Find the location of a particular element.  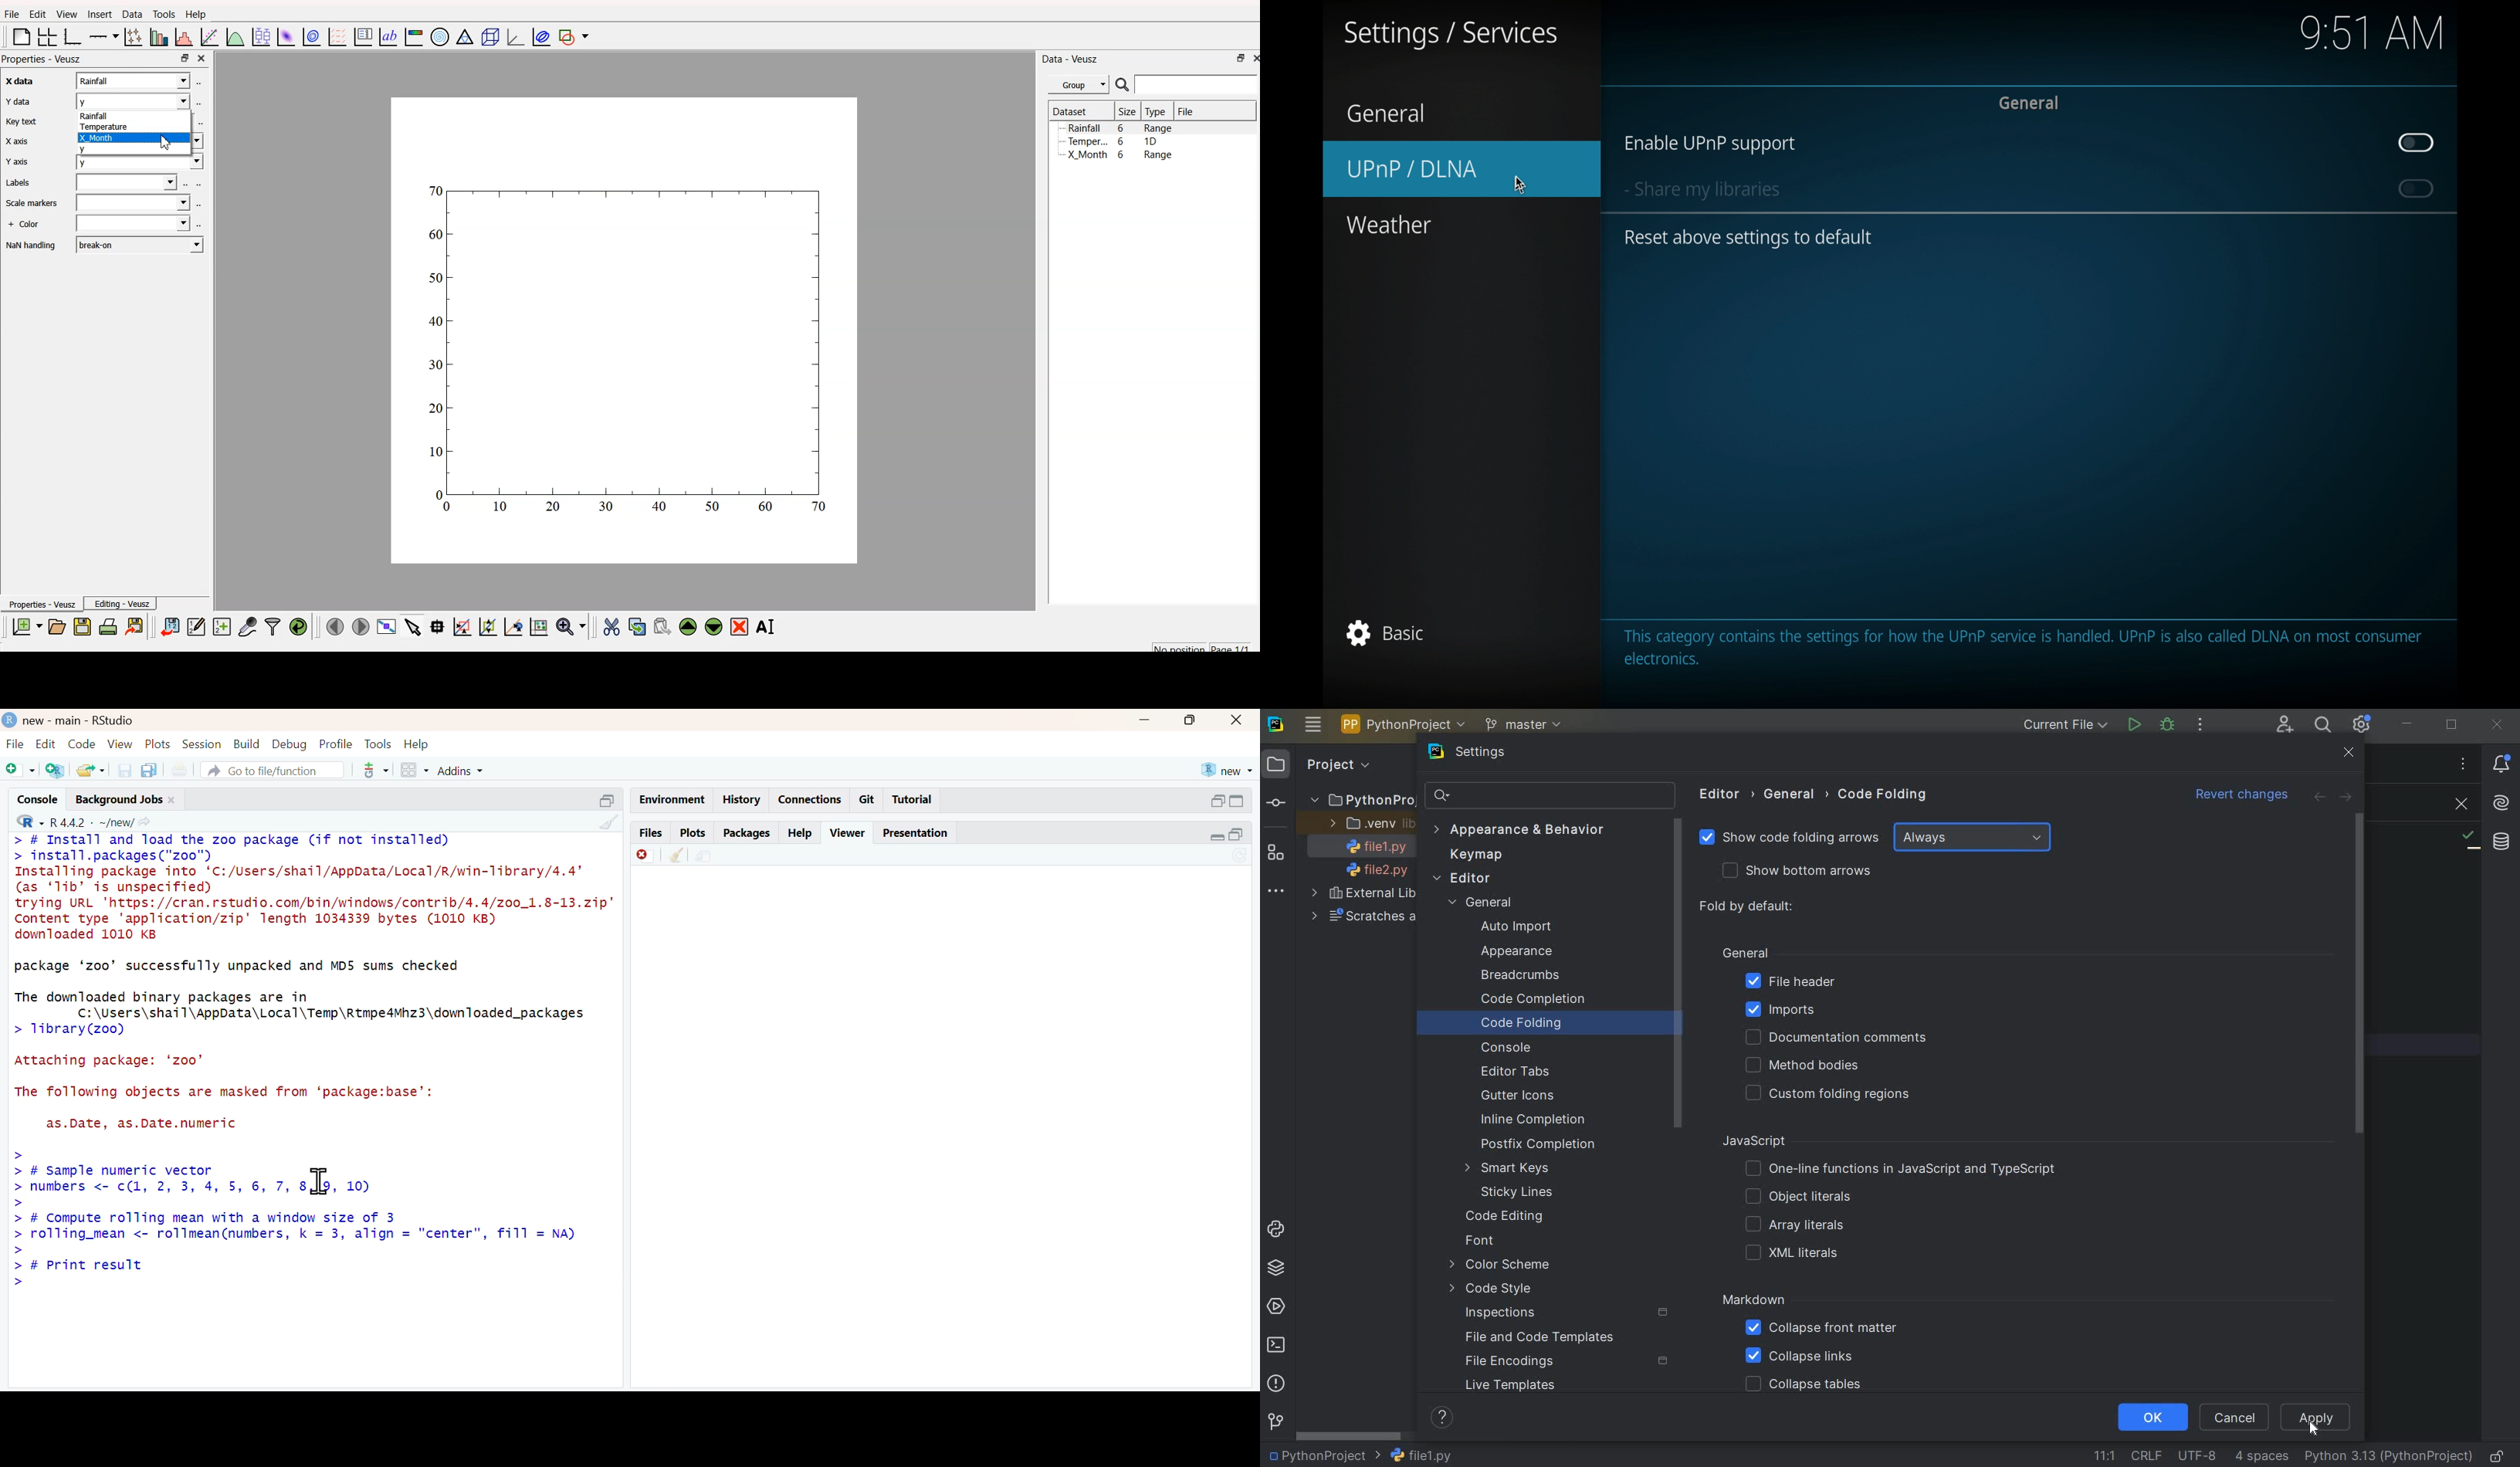

plots is located at coordinates (159, 744).